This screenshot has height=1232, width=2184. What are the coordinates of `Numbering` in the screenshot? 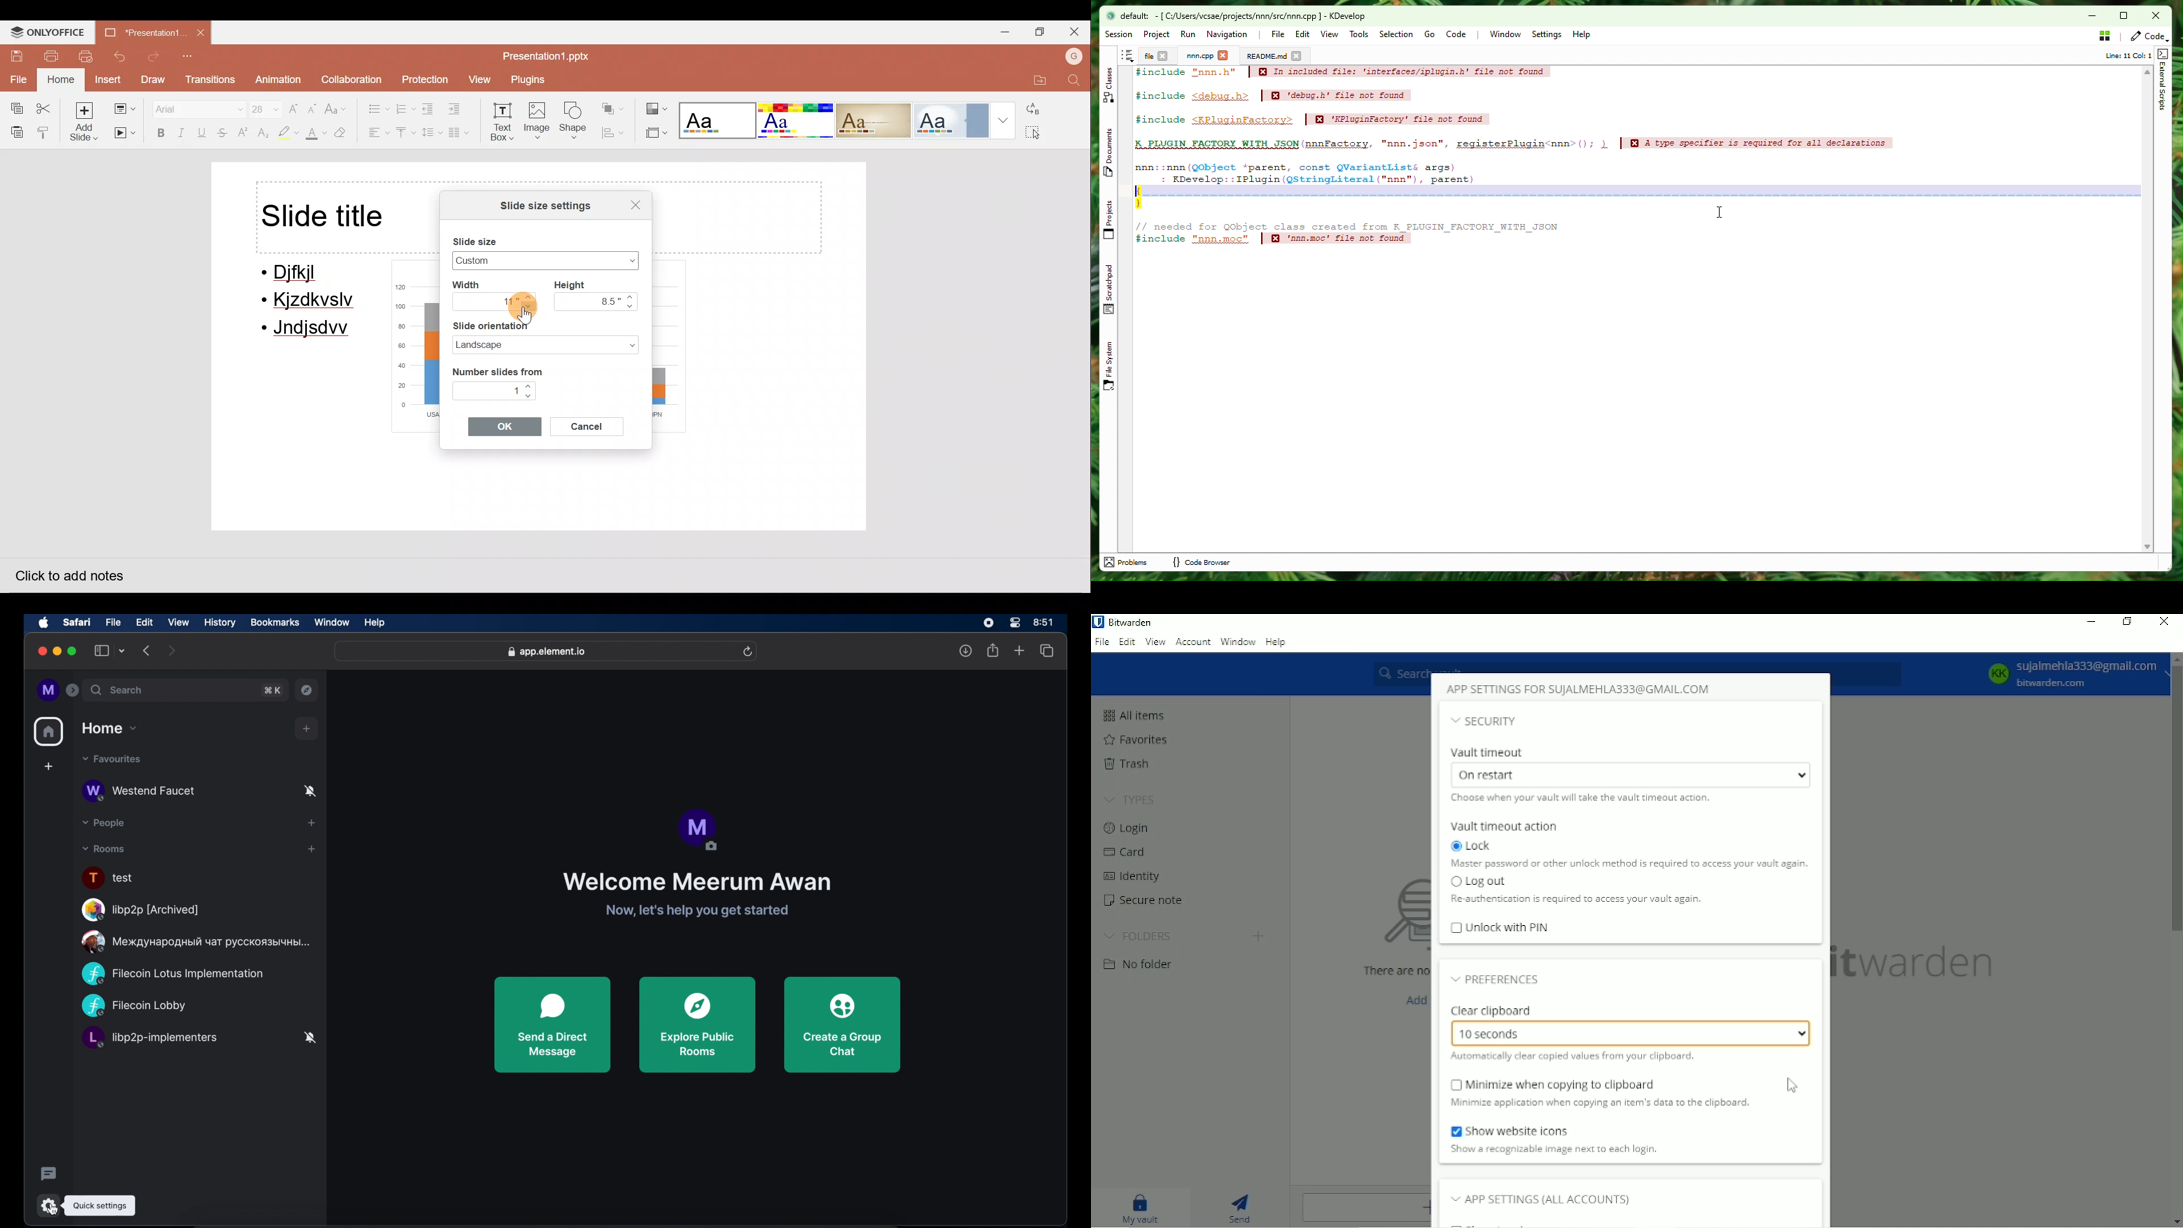 It's located at (406, 107).